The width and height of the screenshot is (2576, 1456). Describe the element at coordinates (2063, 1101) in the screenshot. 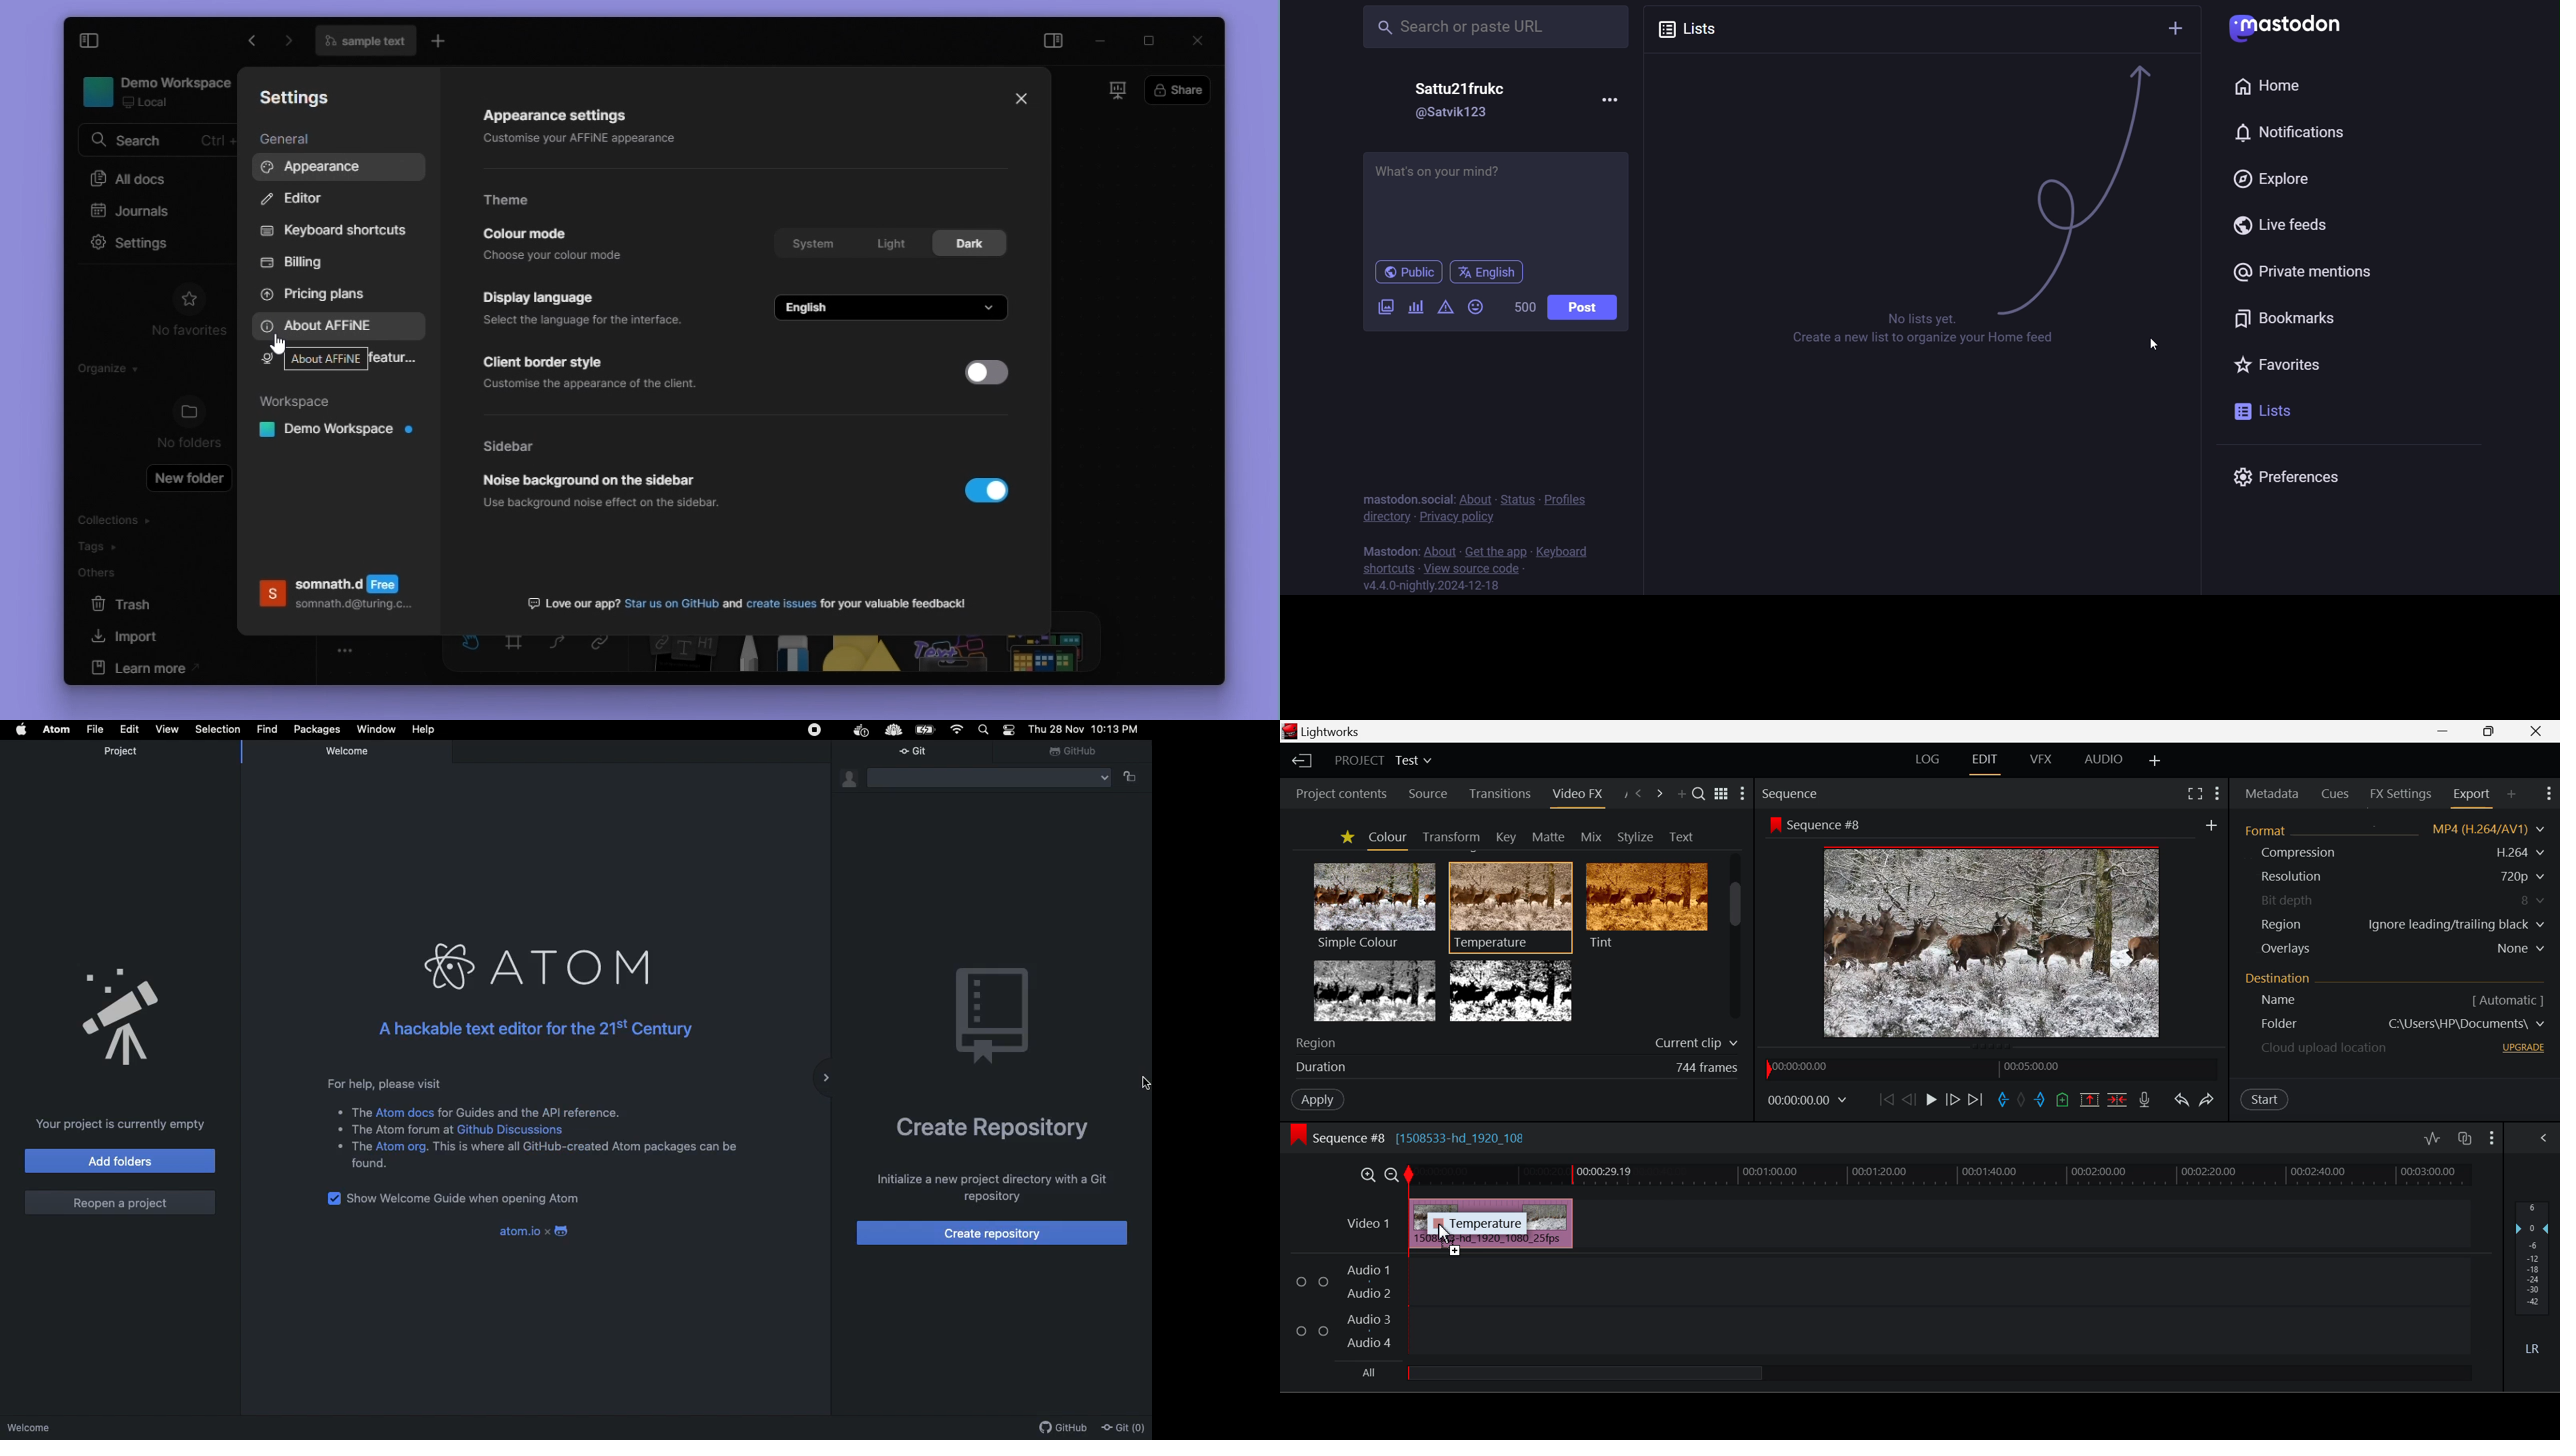

I see `Mark Cue` at that location.